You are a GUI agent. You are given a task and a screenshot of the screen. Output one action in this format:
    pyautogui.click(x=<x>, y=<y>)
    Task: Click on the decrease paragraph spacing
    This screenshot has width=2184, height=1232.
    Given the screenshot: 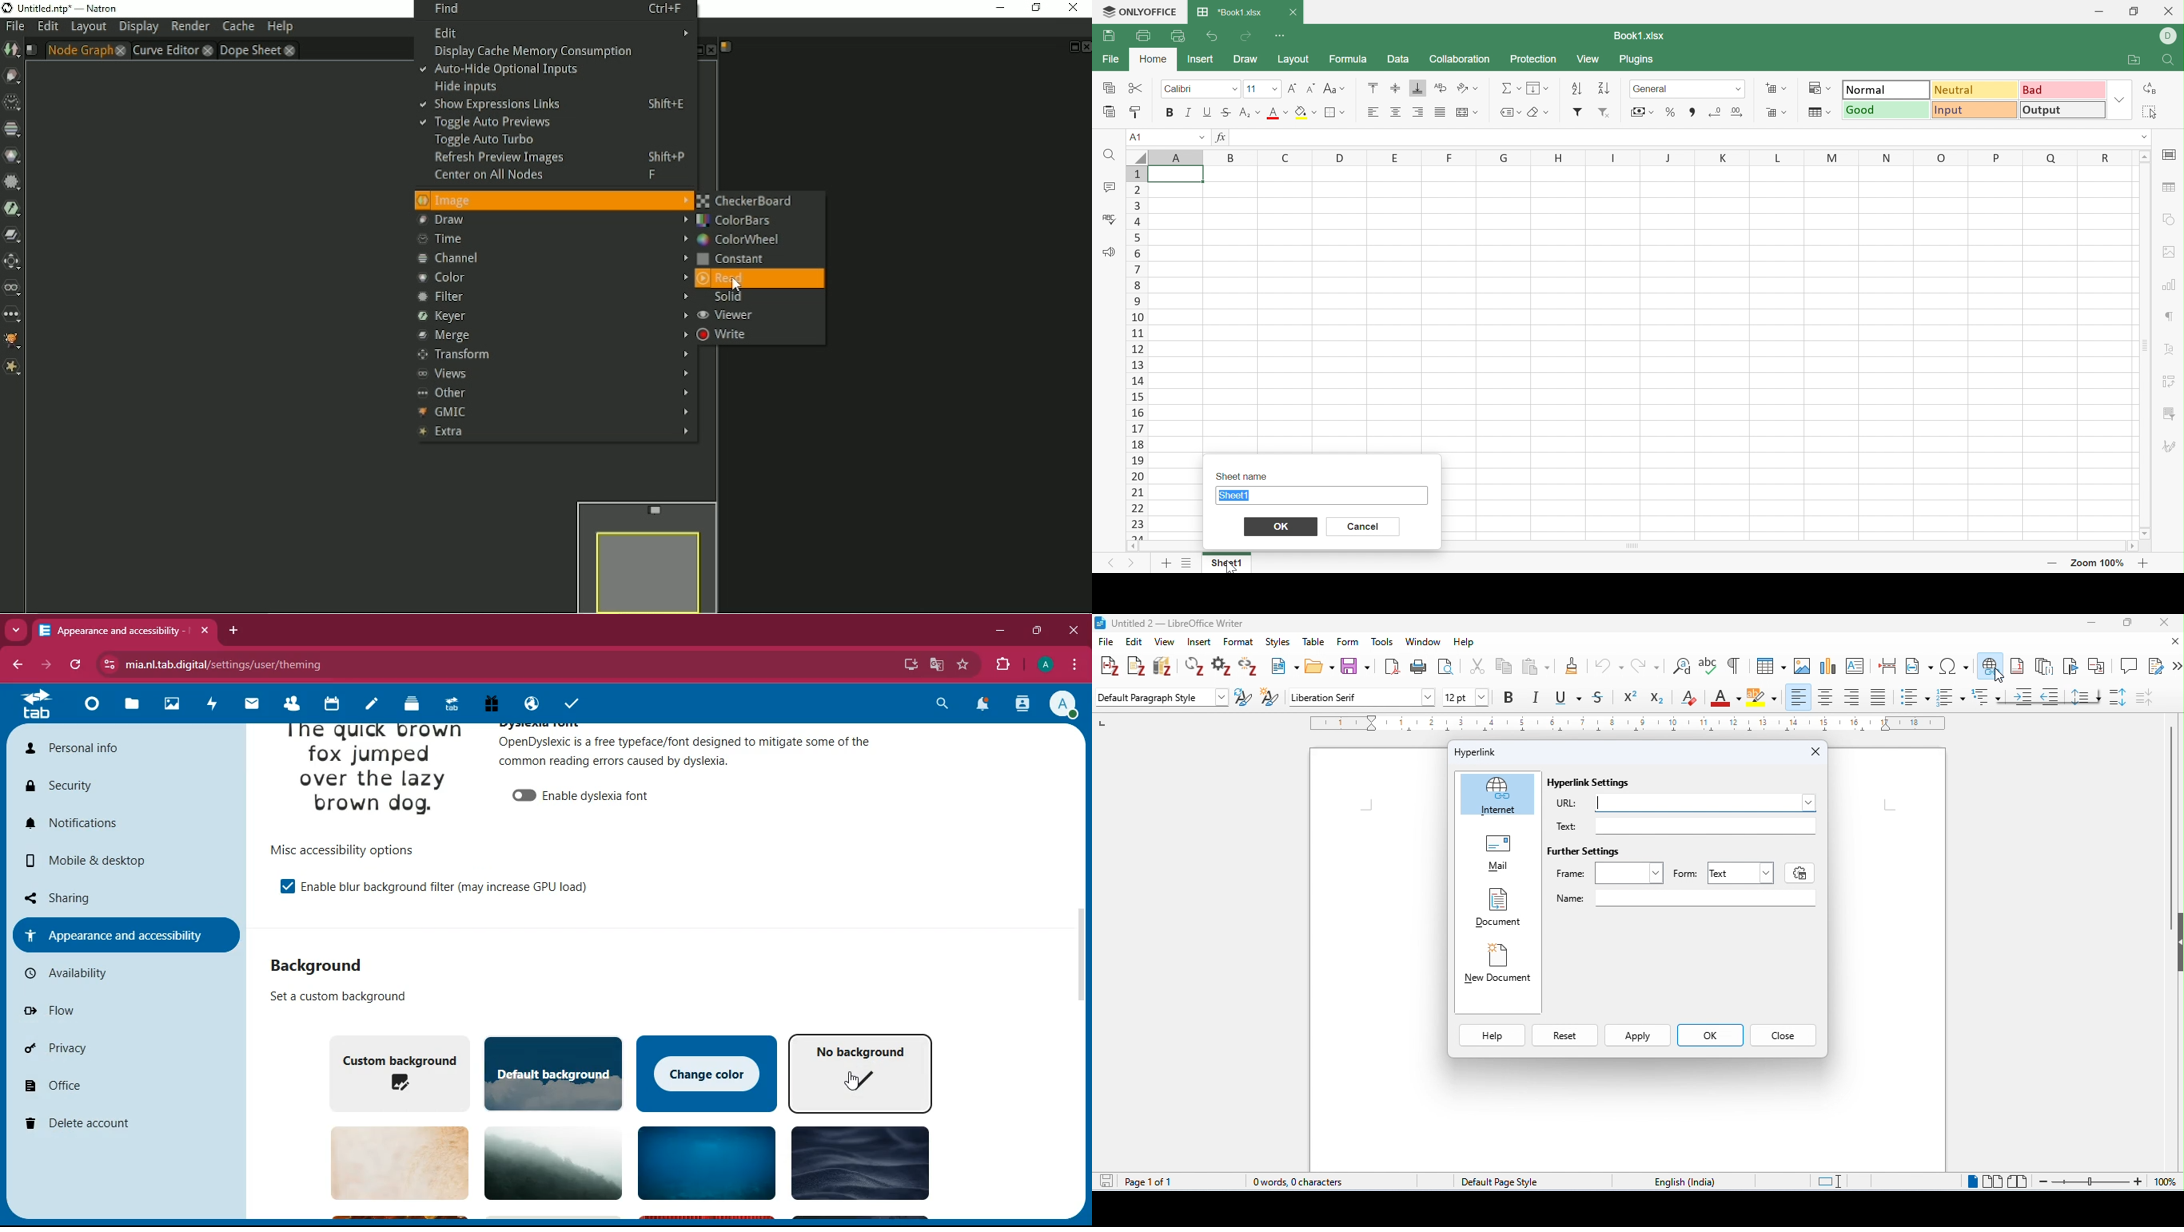 What is the action you would take?
    pyautogui.click(x=2144, y=696)
    